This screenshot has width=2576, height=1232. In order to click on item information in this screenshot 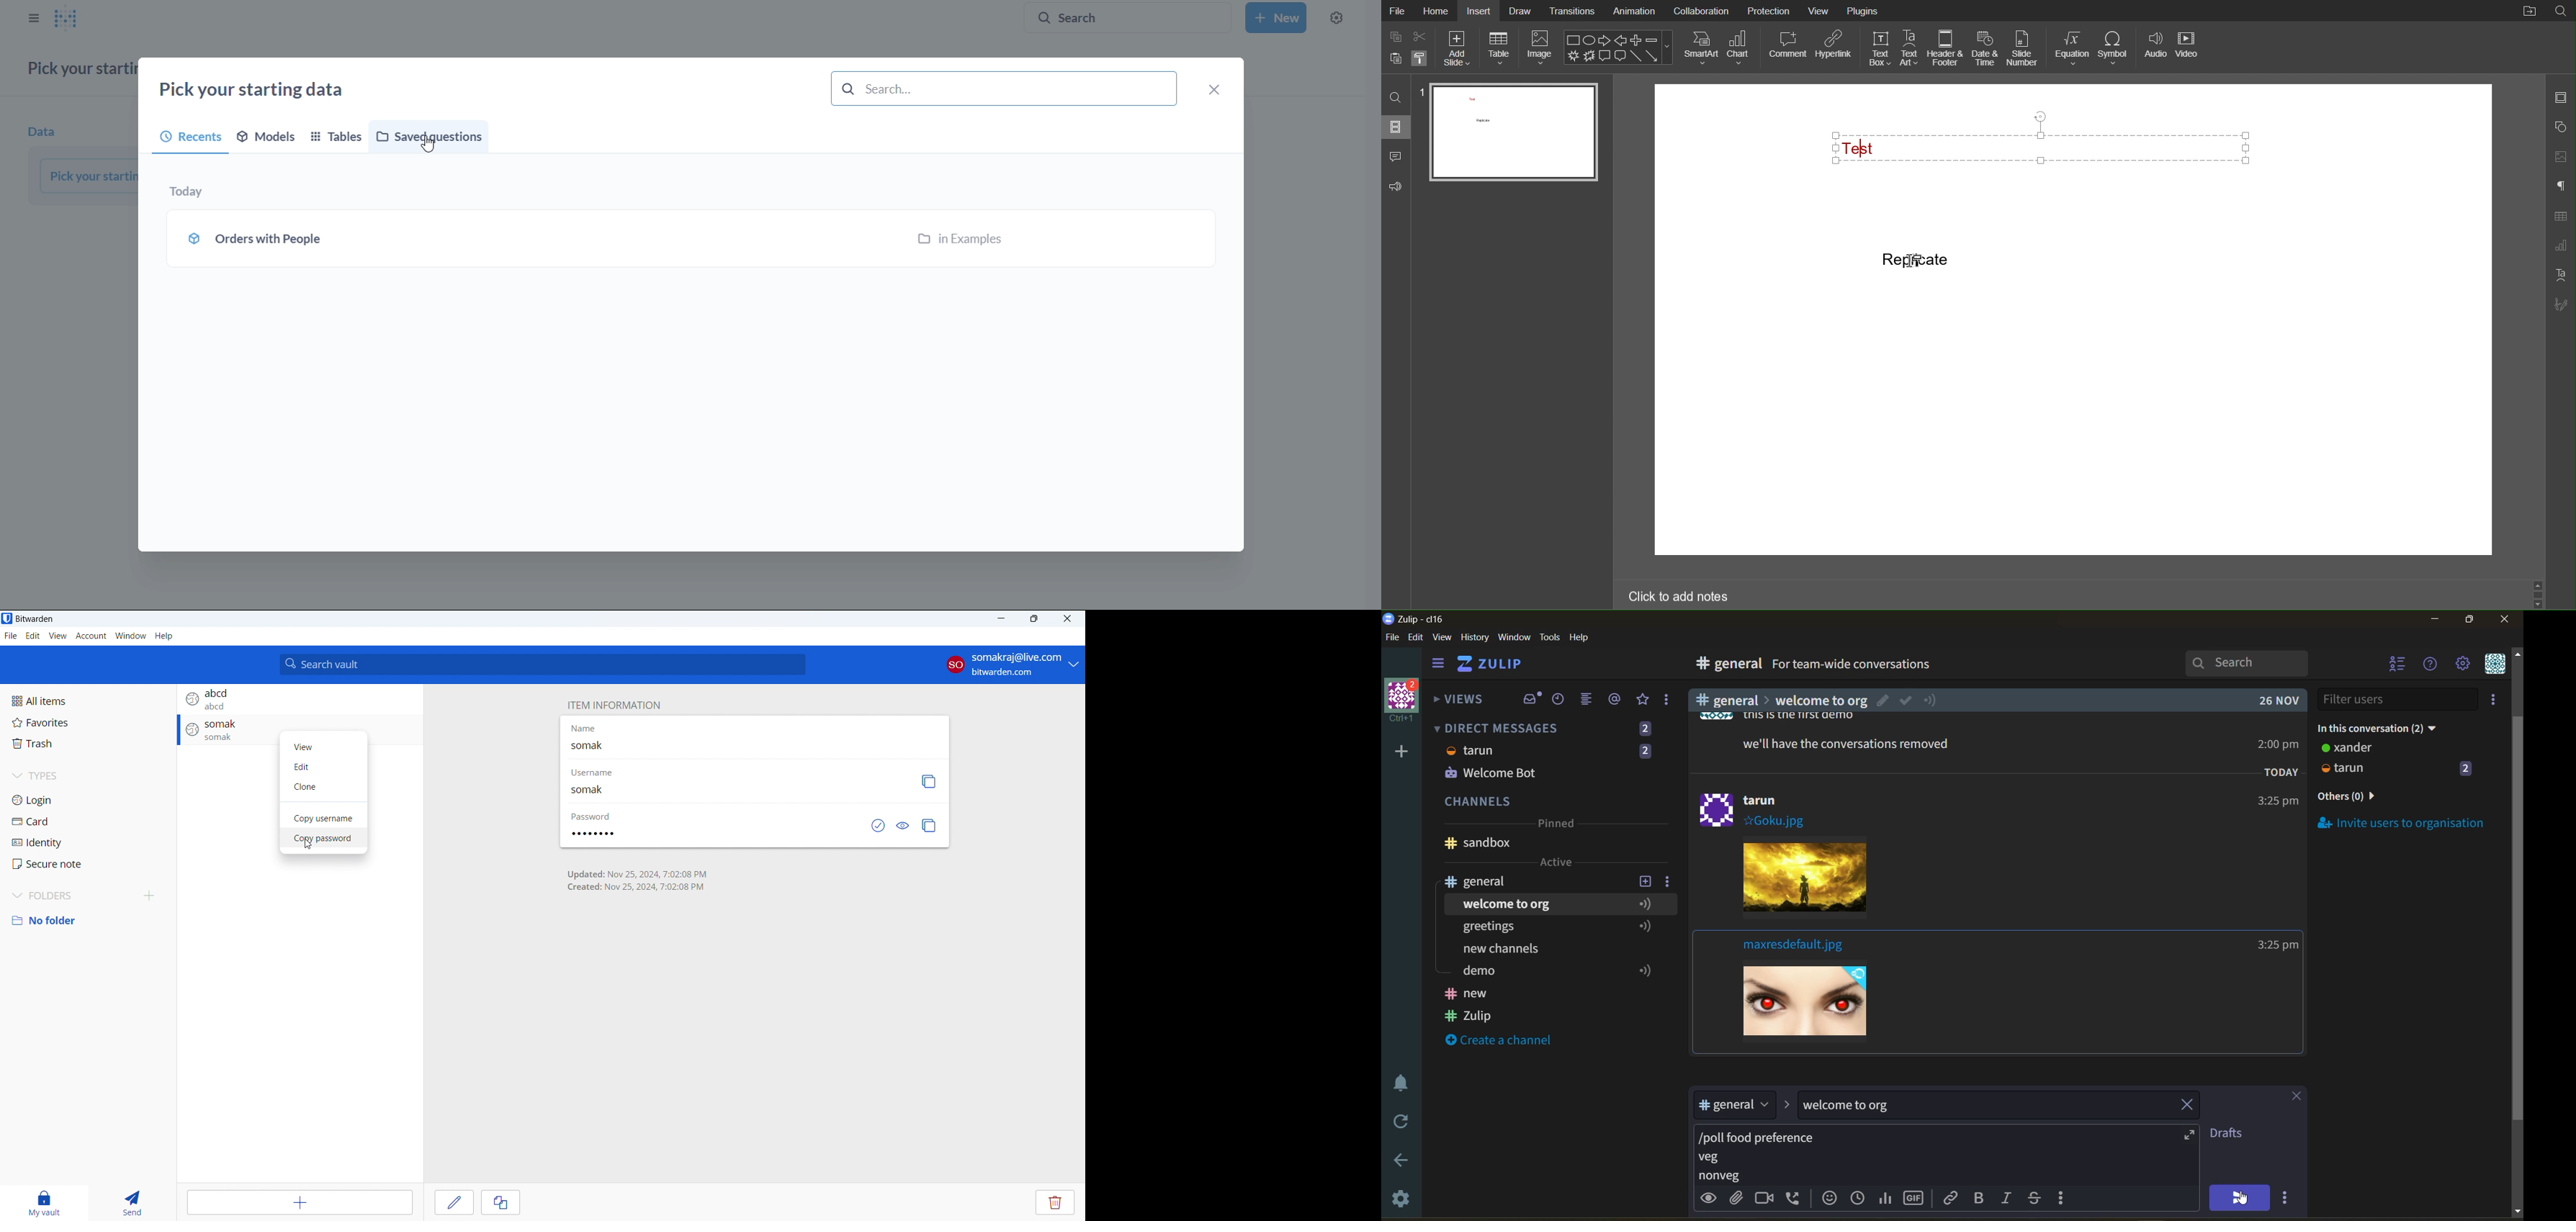, I will do `click(614, 706)`.